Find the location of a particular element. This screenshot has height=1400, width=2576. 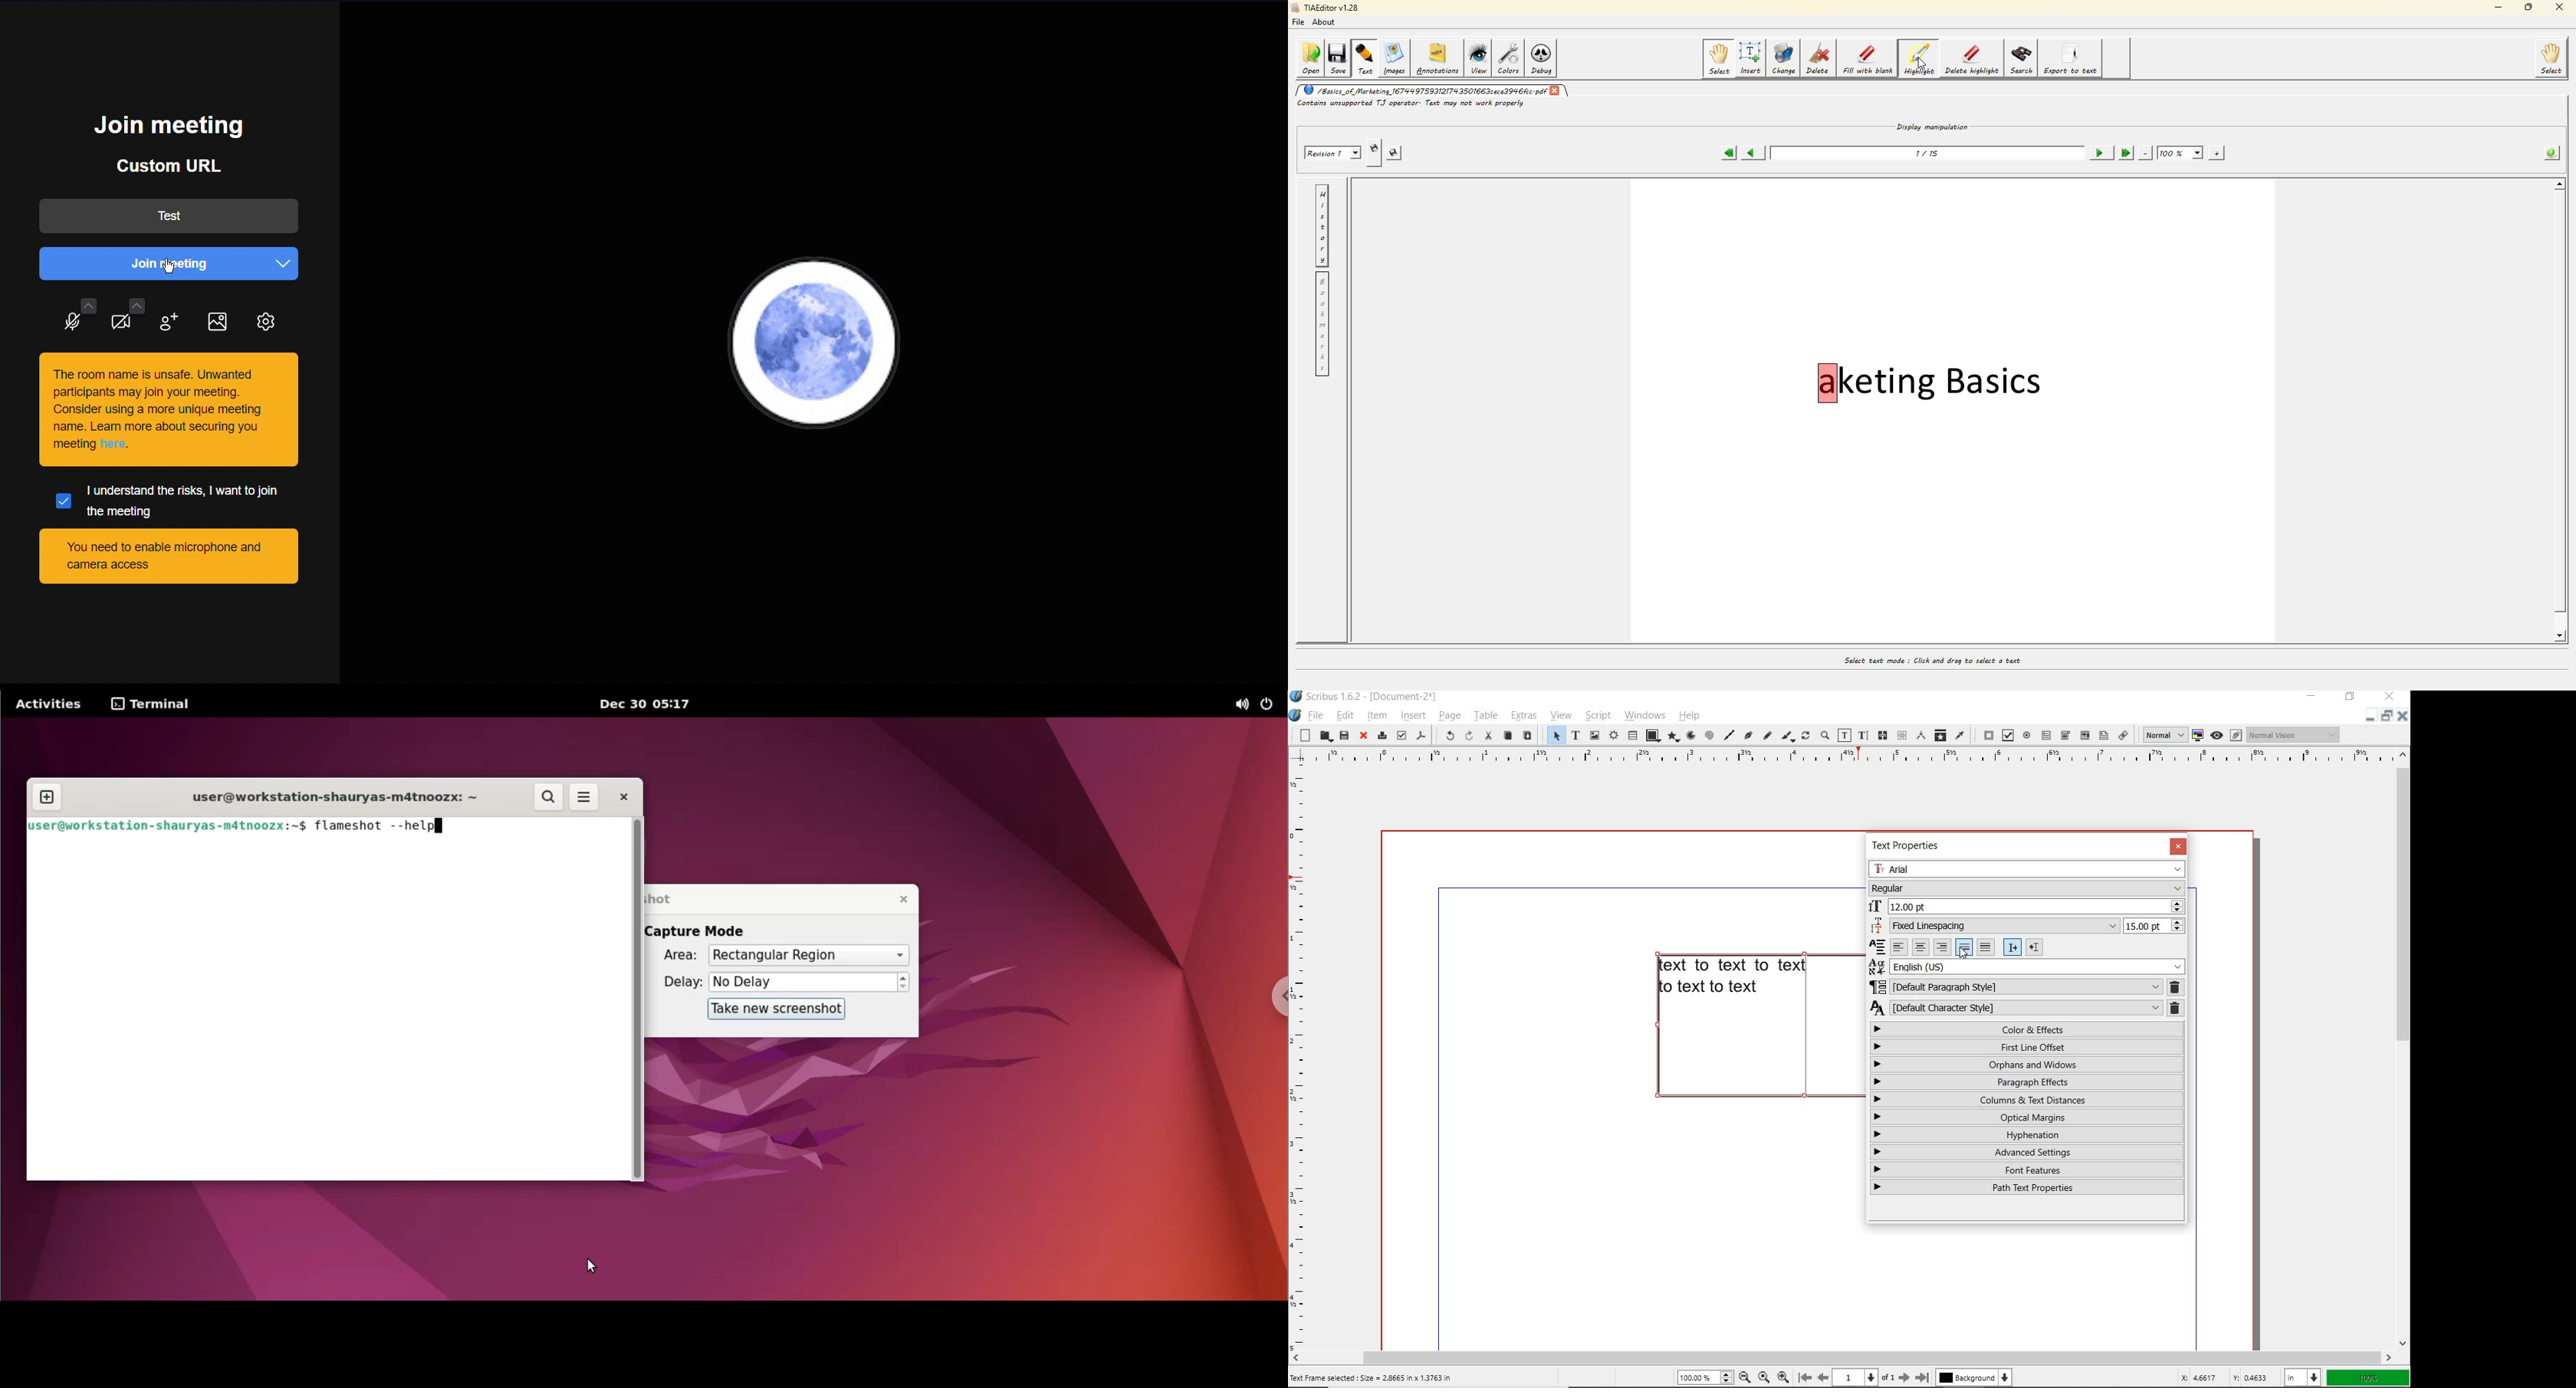

pdf list box is located at coordinates (2103, 735).